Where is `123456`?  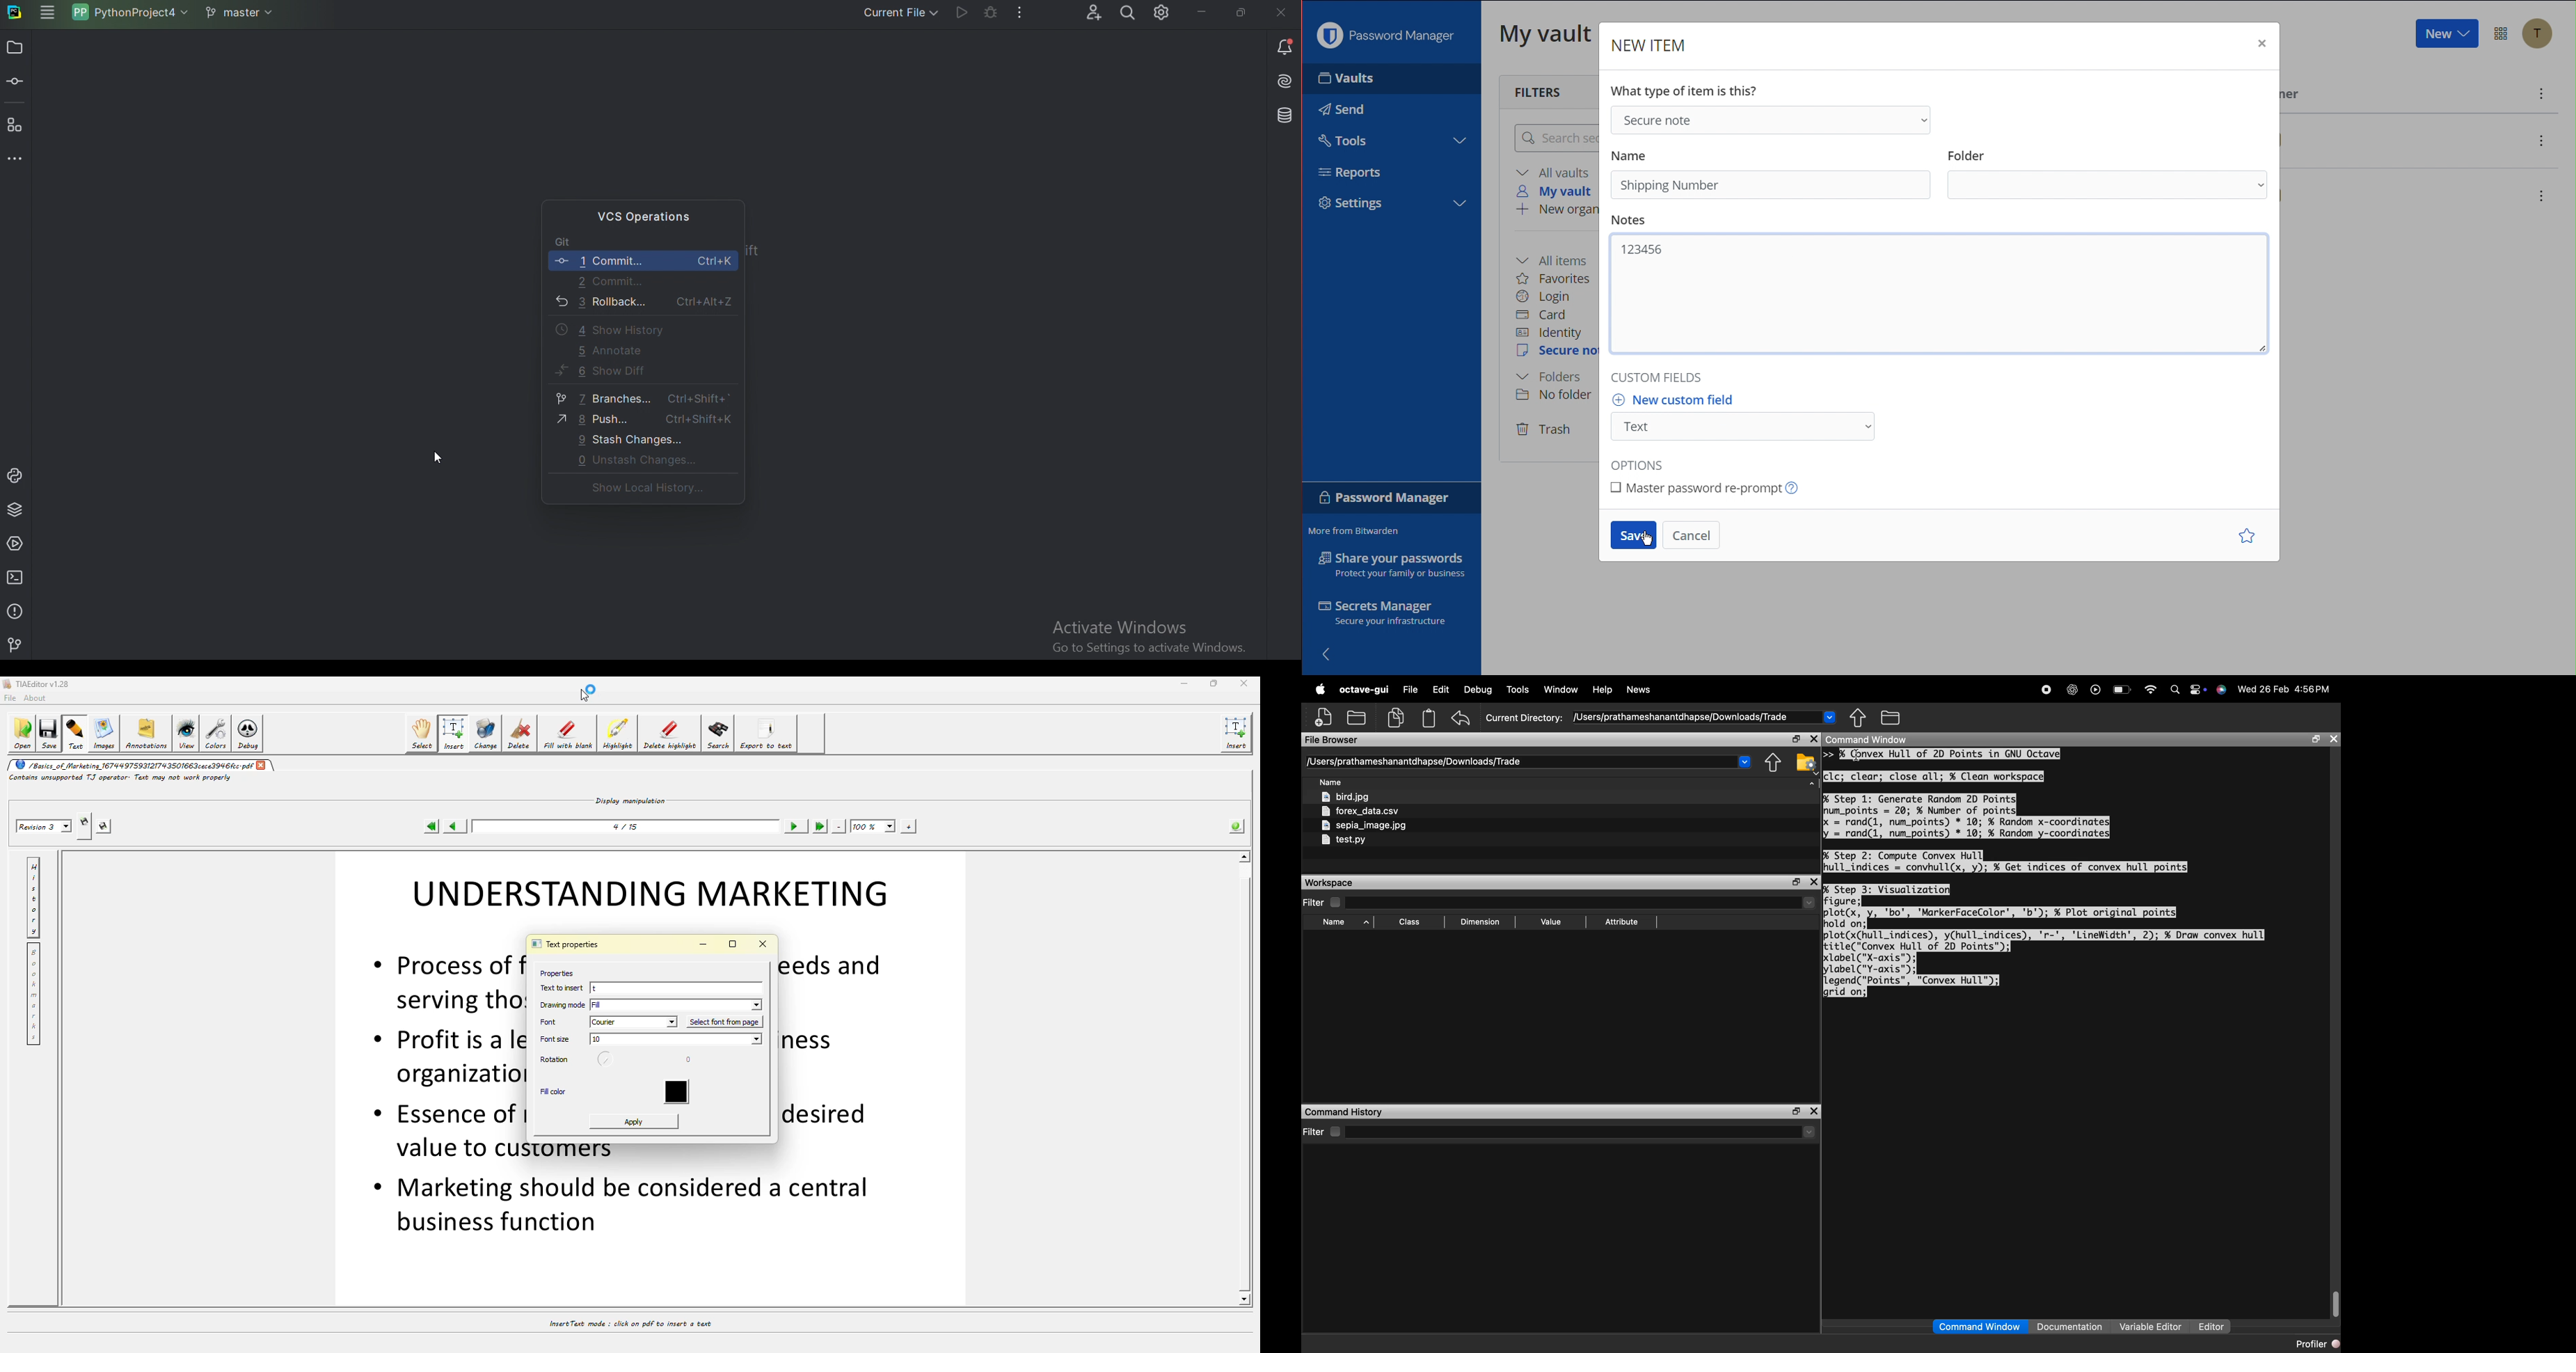 123456 is located at coordinates (1642, 249).